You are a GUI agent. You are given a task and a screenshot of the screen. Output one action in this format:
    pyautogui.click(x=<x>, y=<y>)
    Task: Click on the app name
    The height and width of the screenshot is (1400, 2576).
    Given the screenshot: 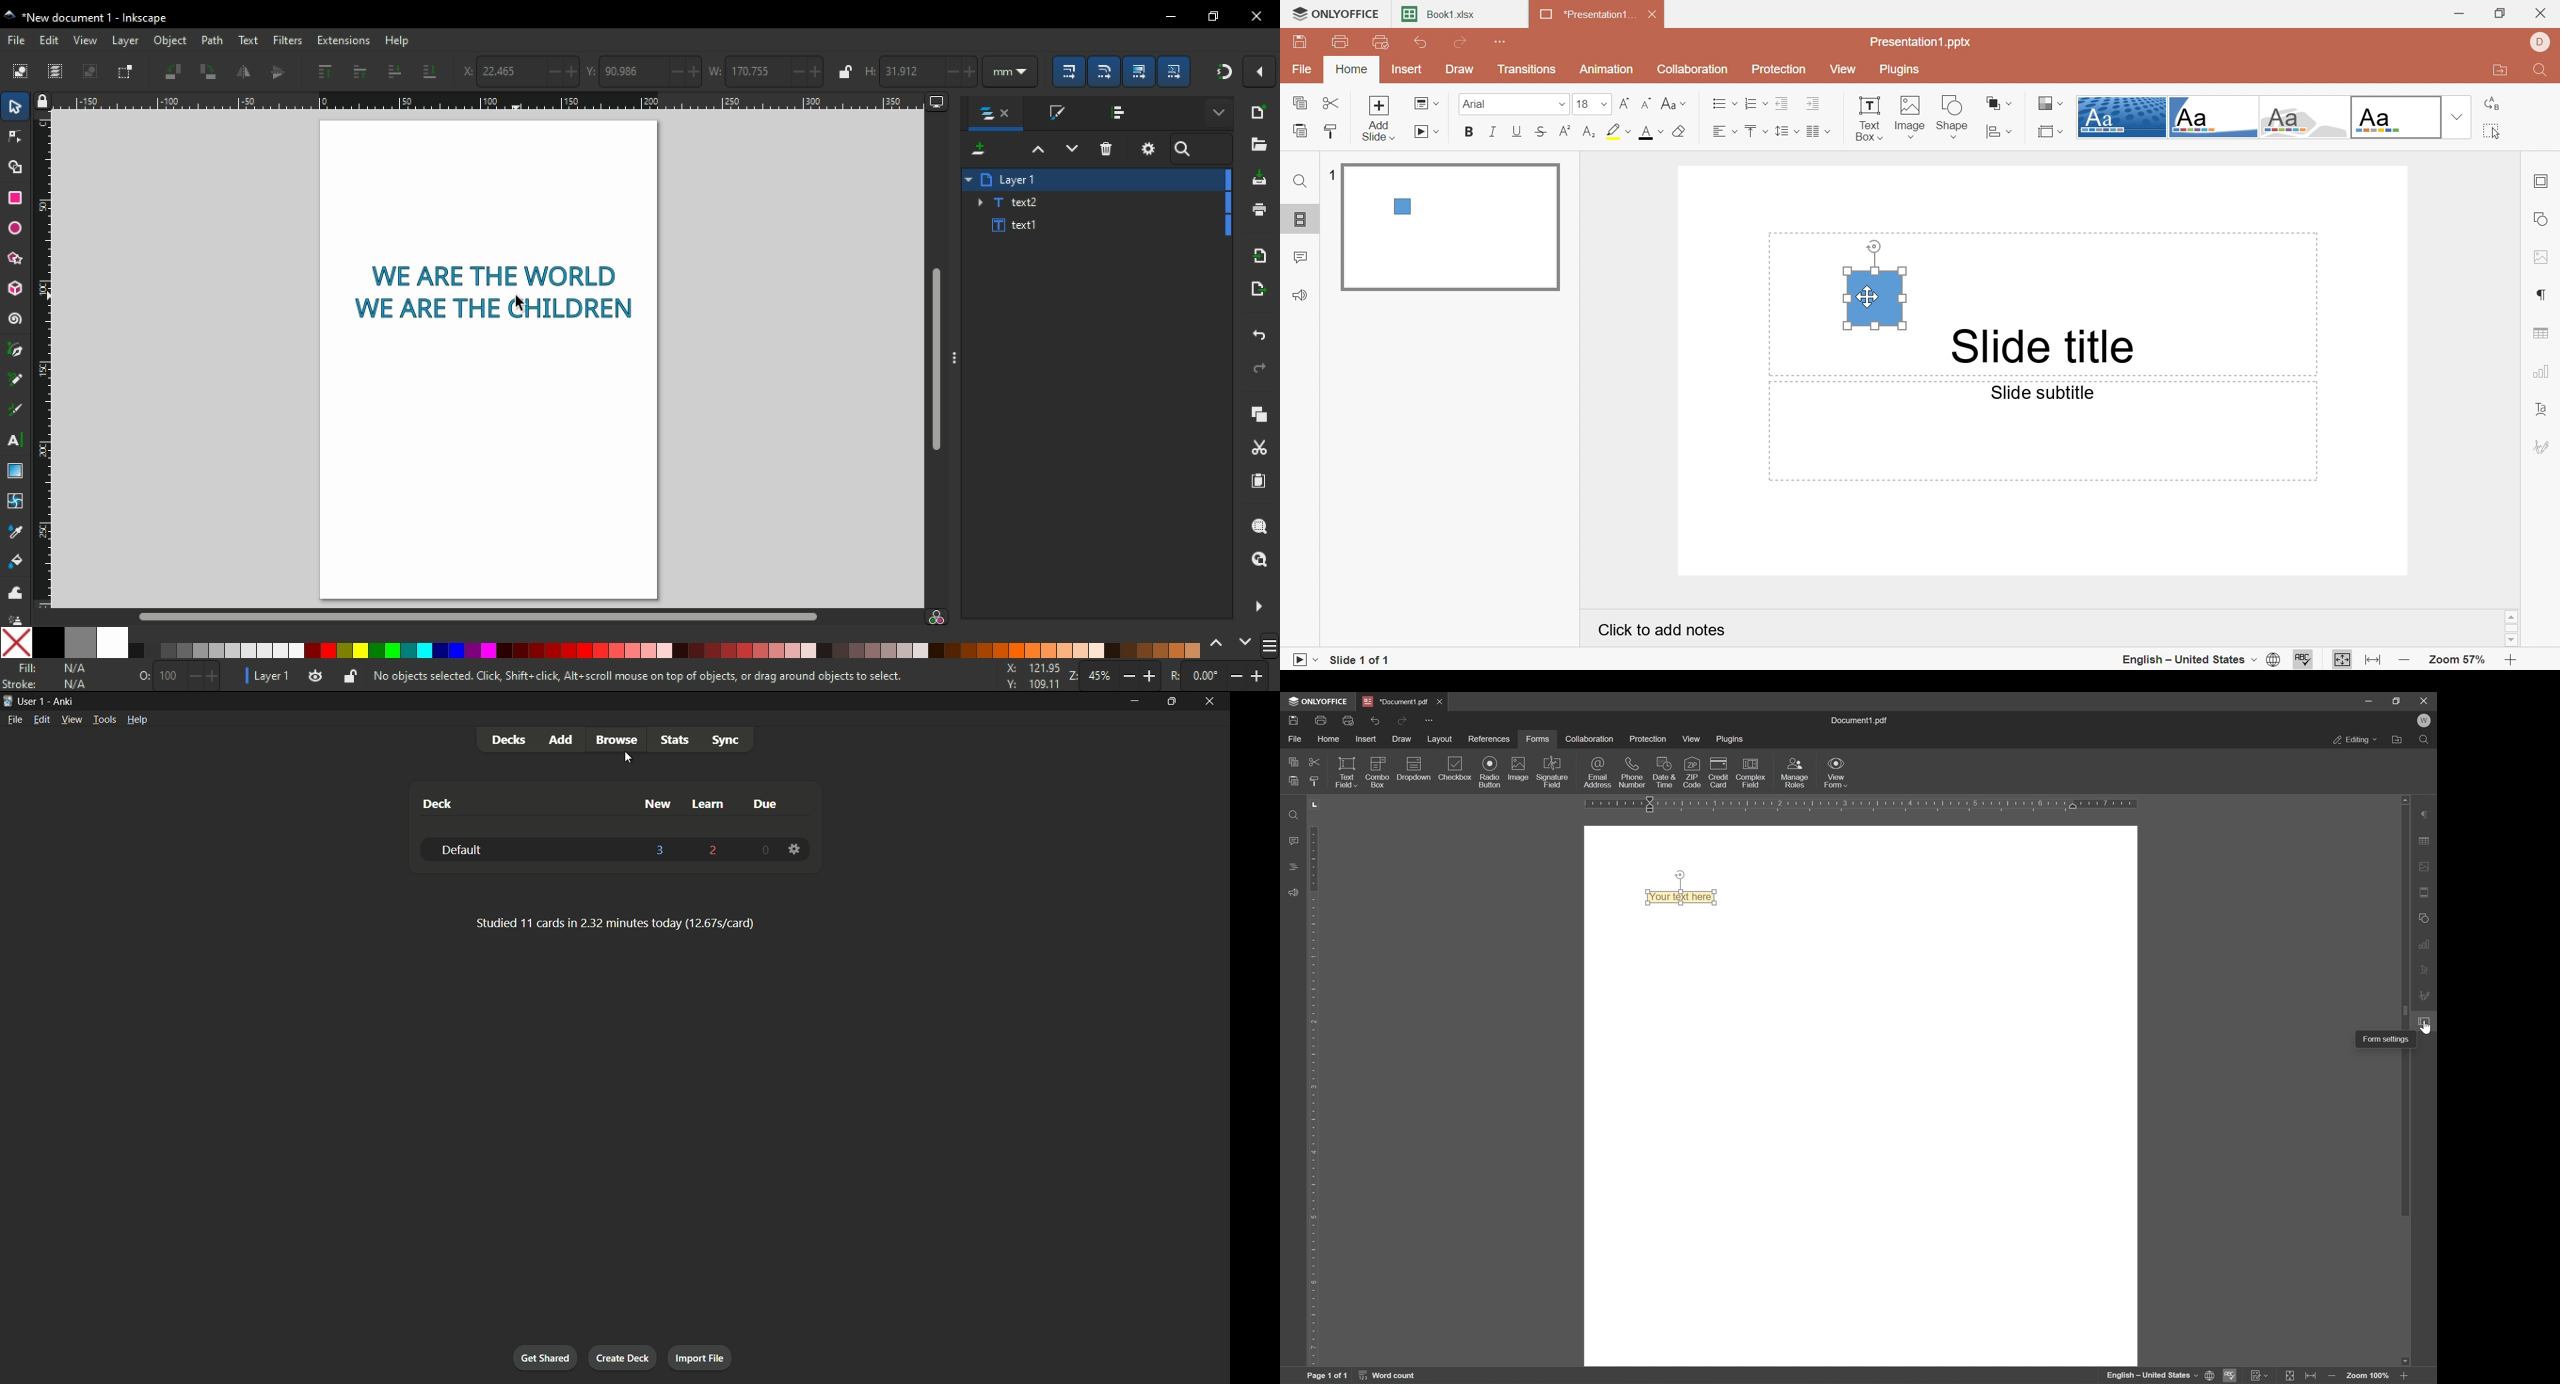 What is the action you would take?
    pyautogui.click(x=66, y=702)
    